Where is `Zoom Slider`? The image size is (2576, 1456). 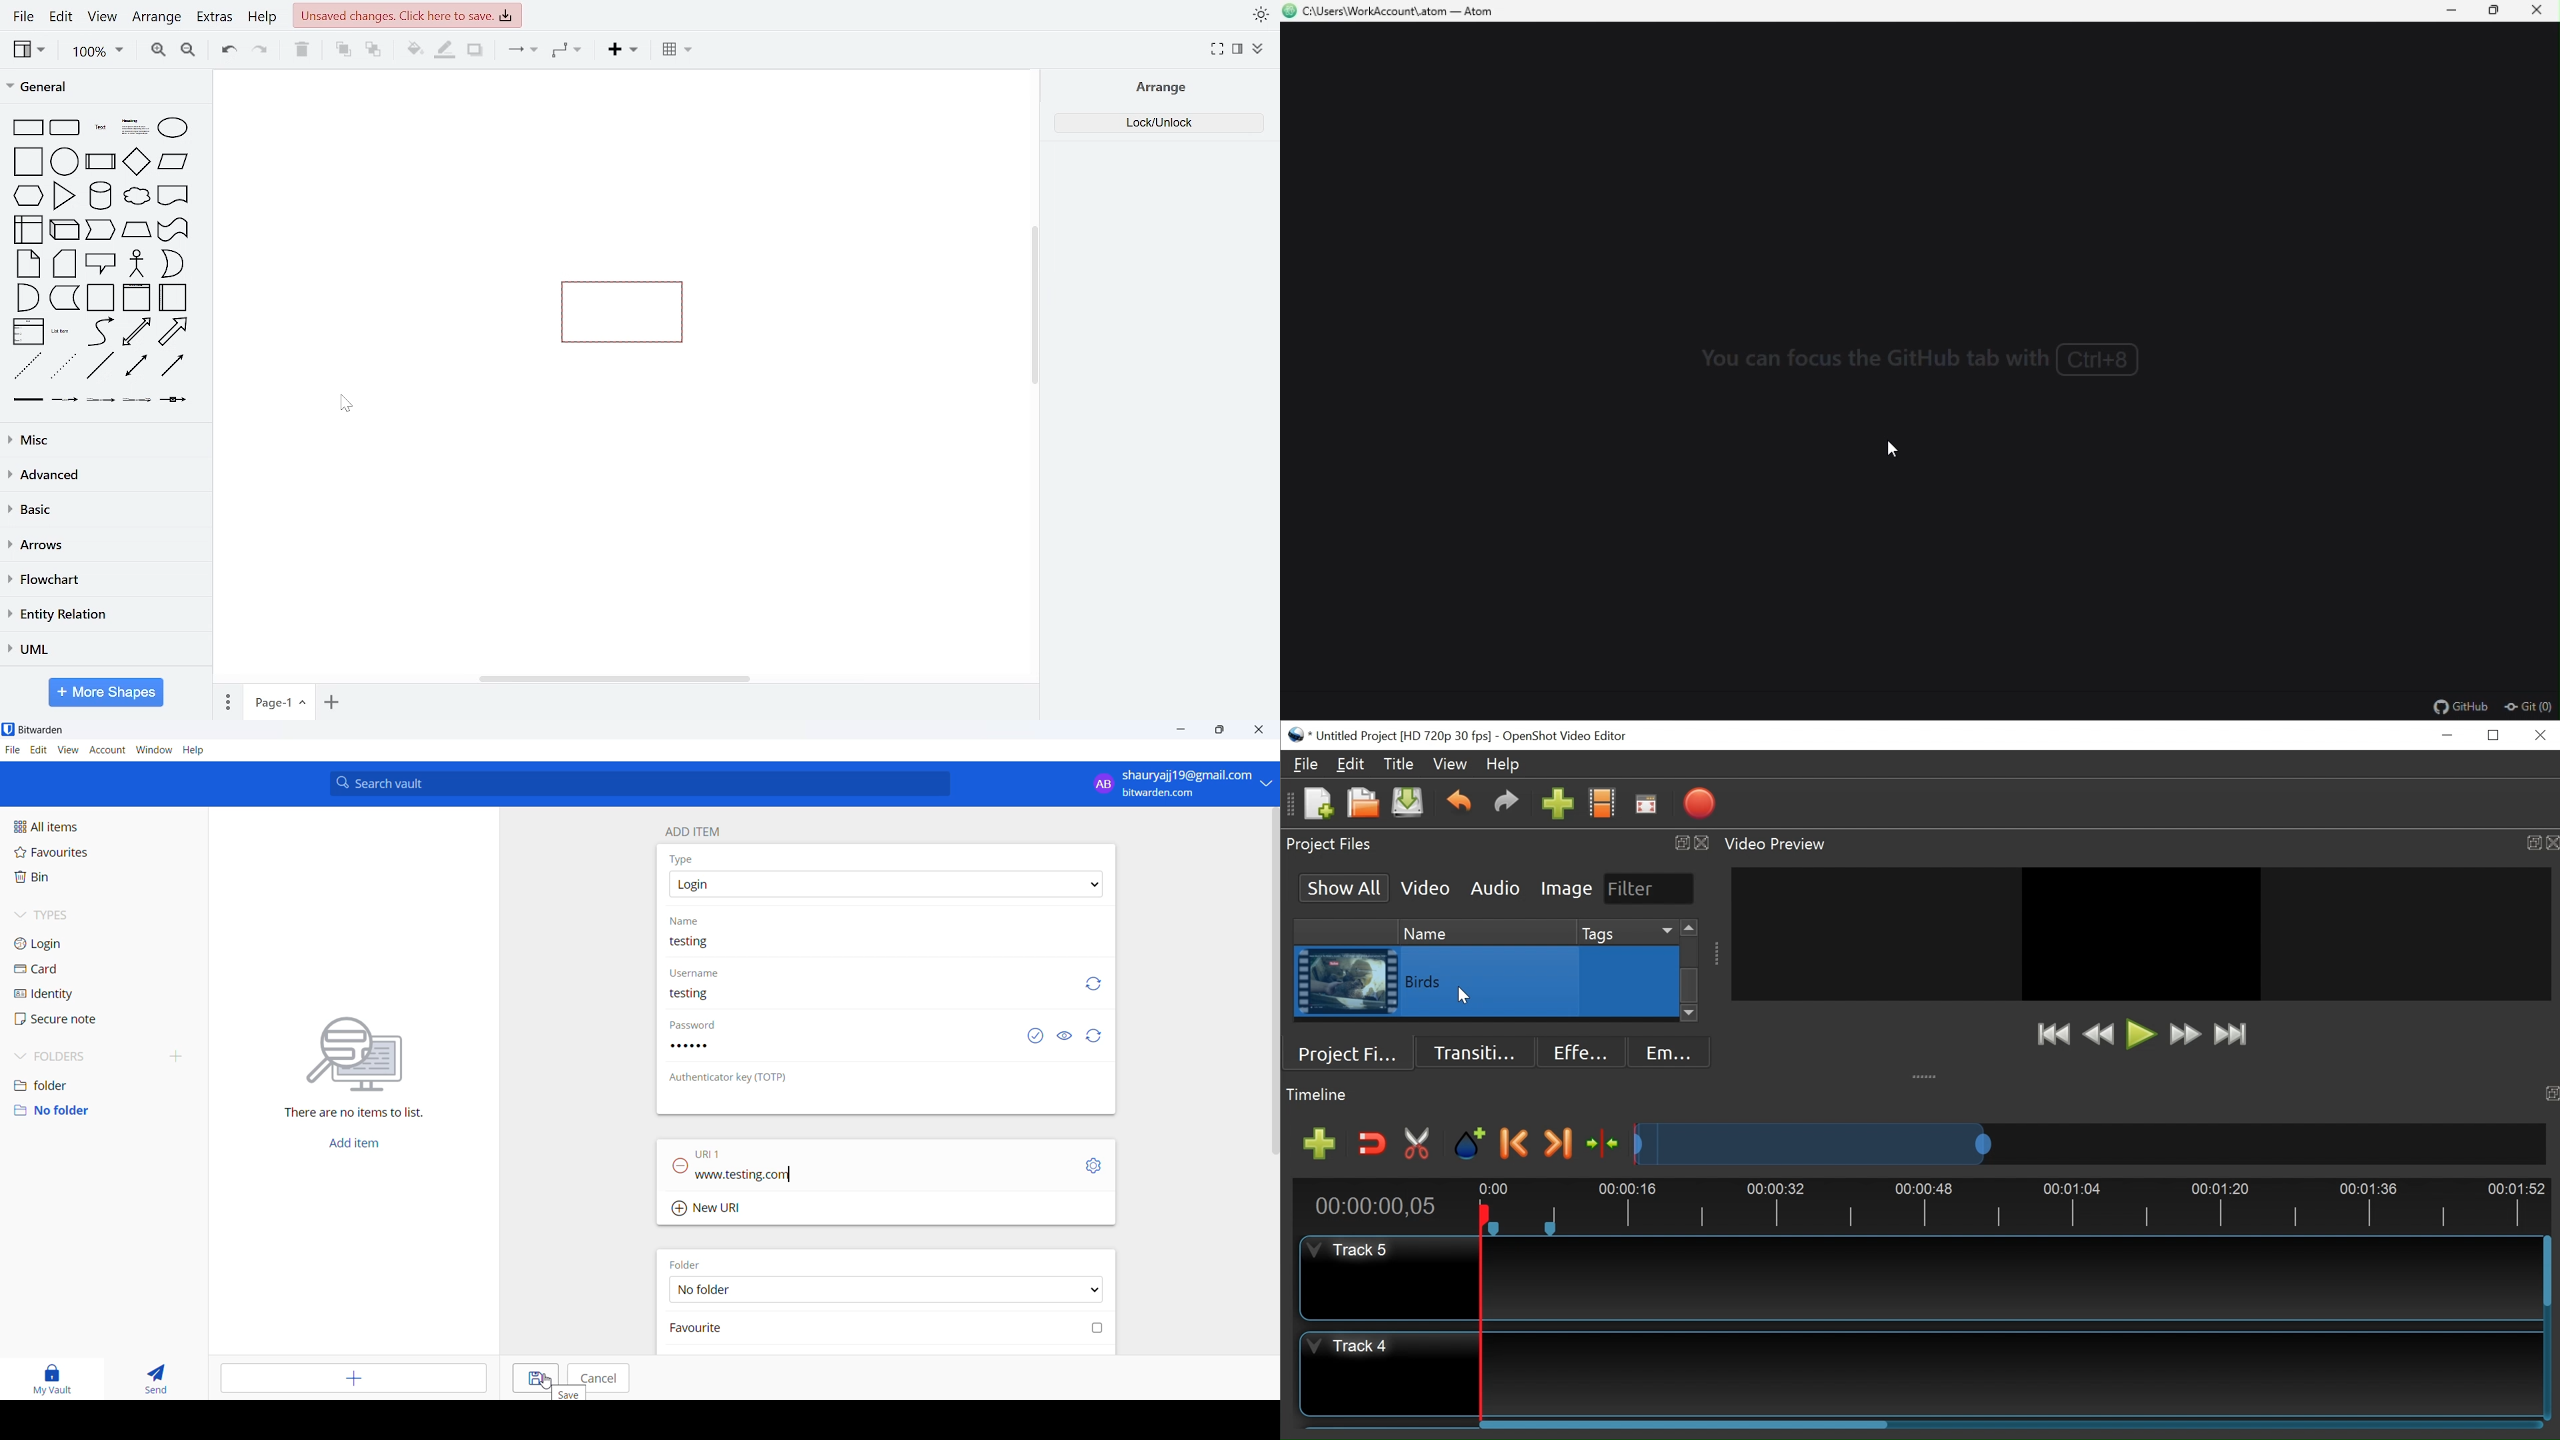 Zoom Slider is located at coordinates (2085, 1142).